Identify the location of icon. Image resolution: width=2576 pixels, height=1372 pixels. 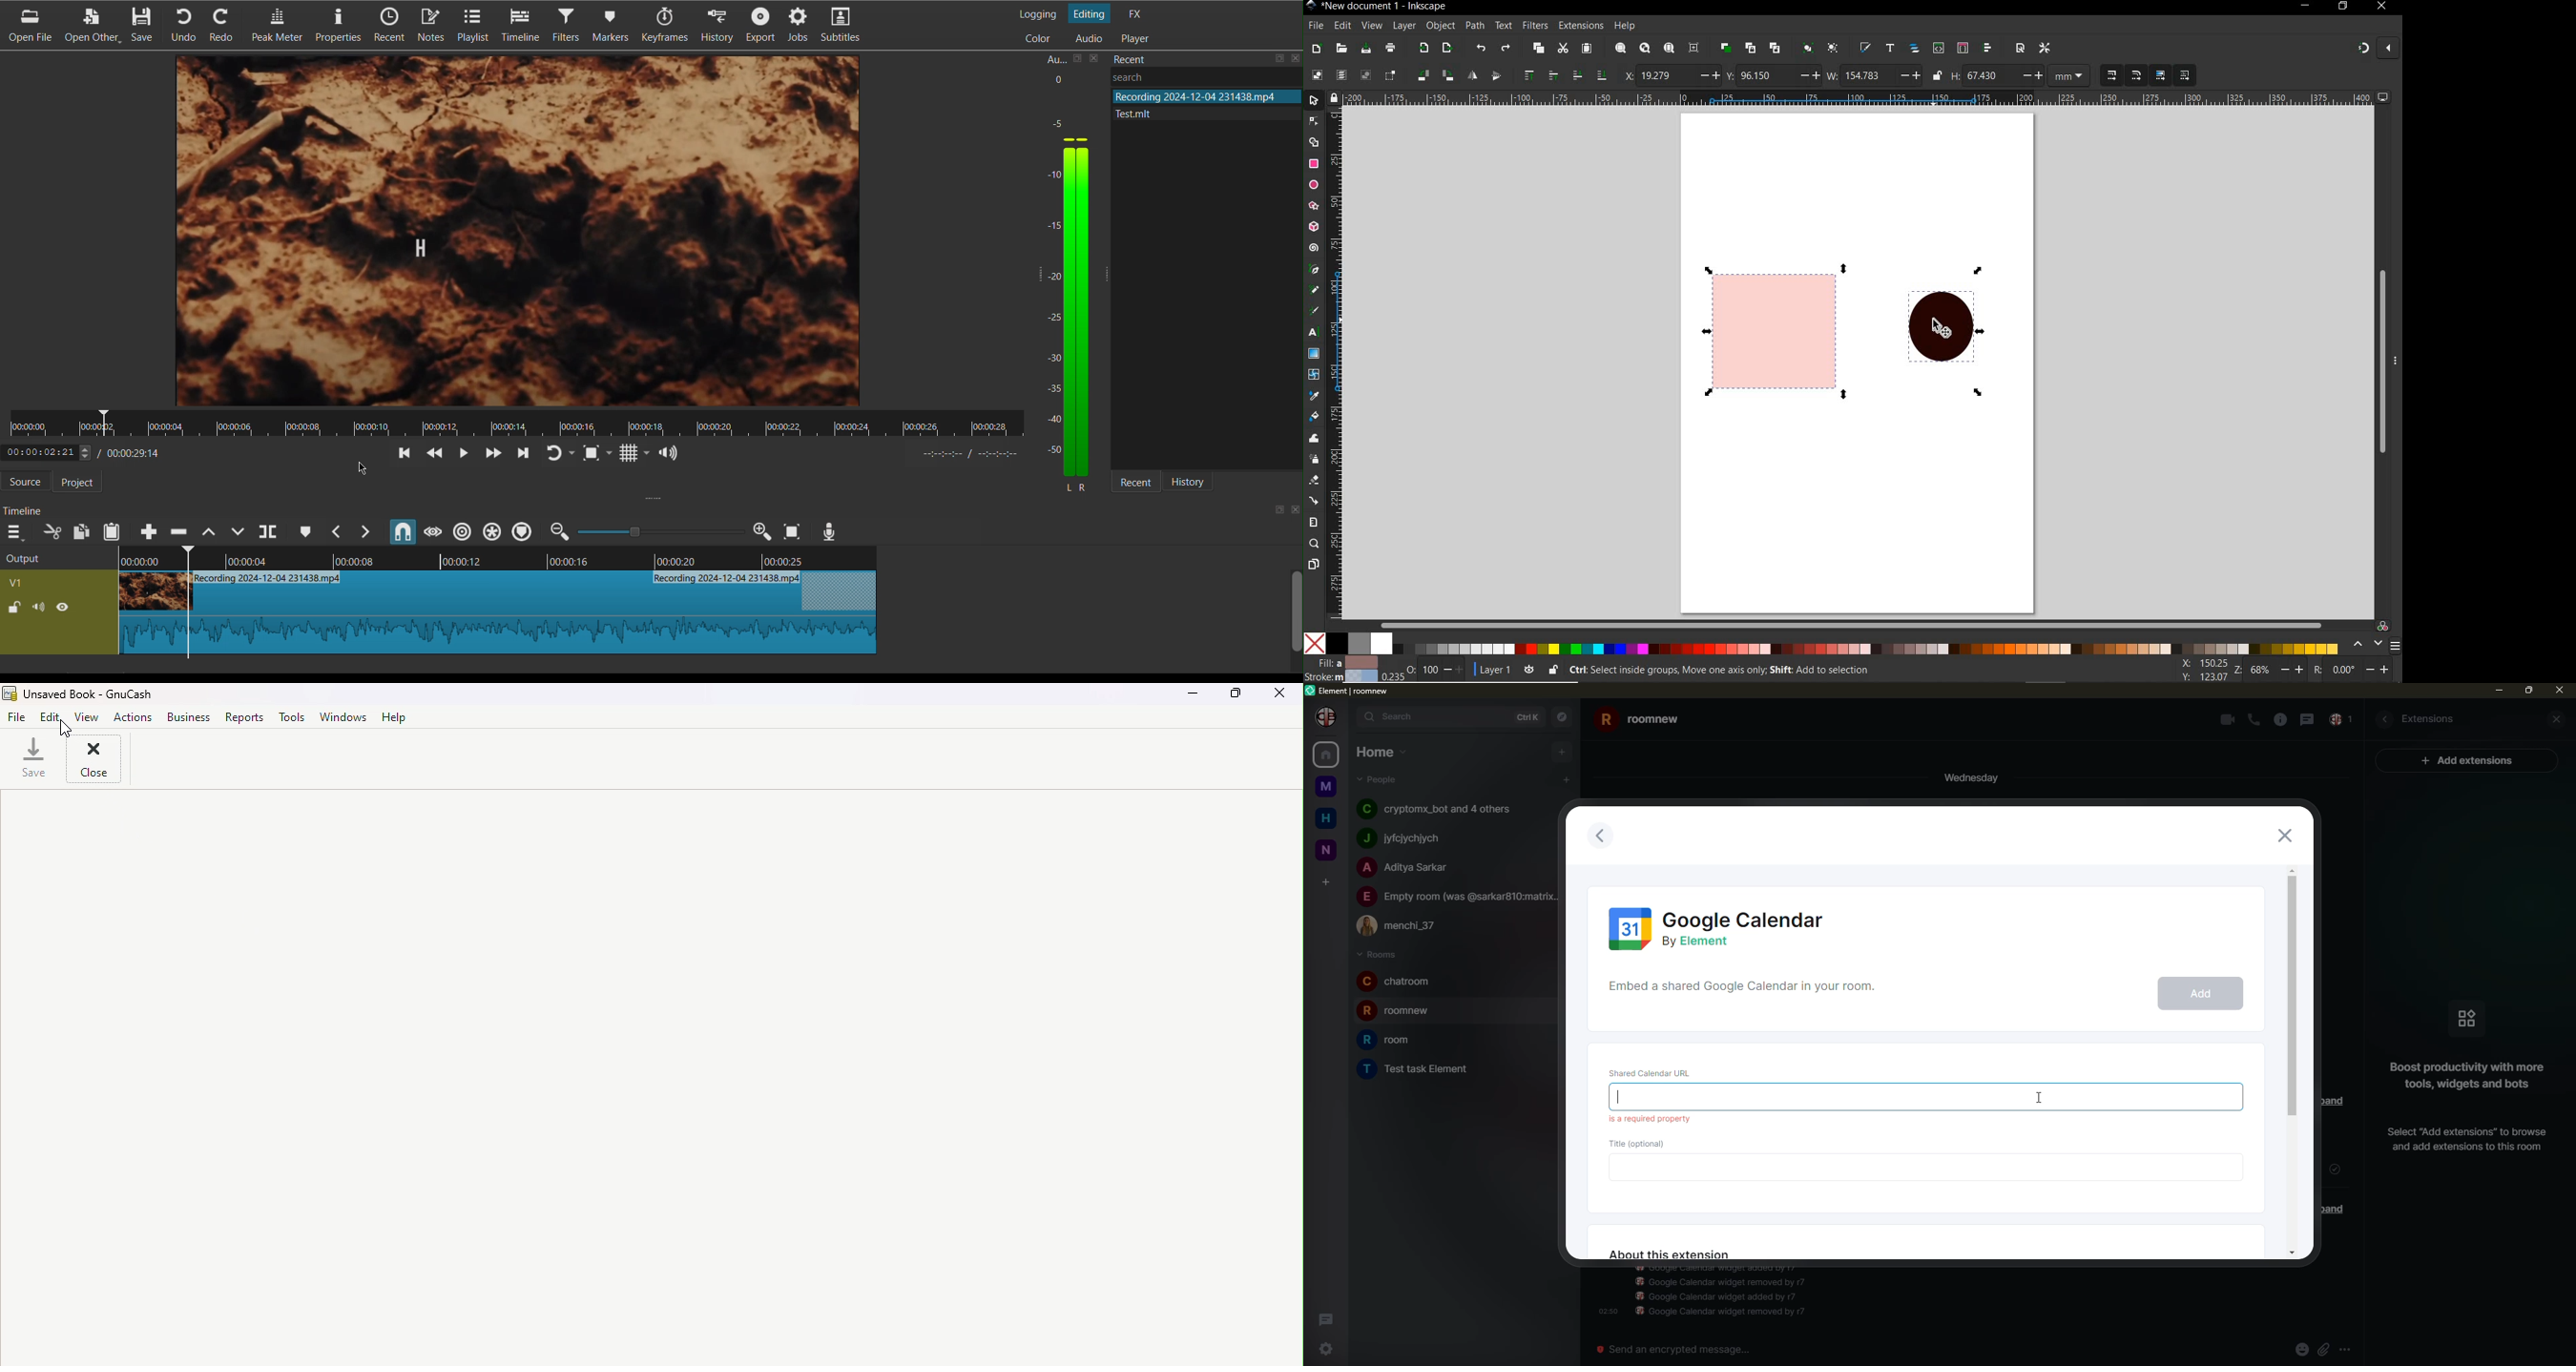
(2465, 1018).